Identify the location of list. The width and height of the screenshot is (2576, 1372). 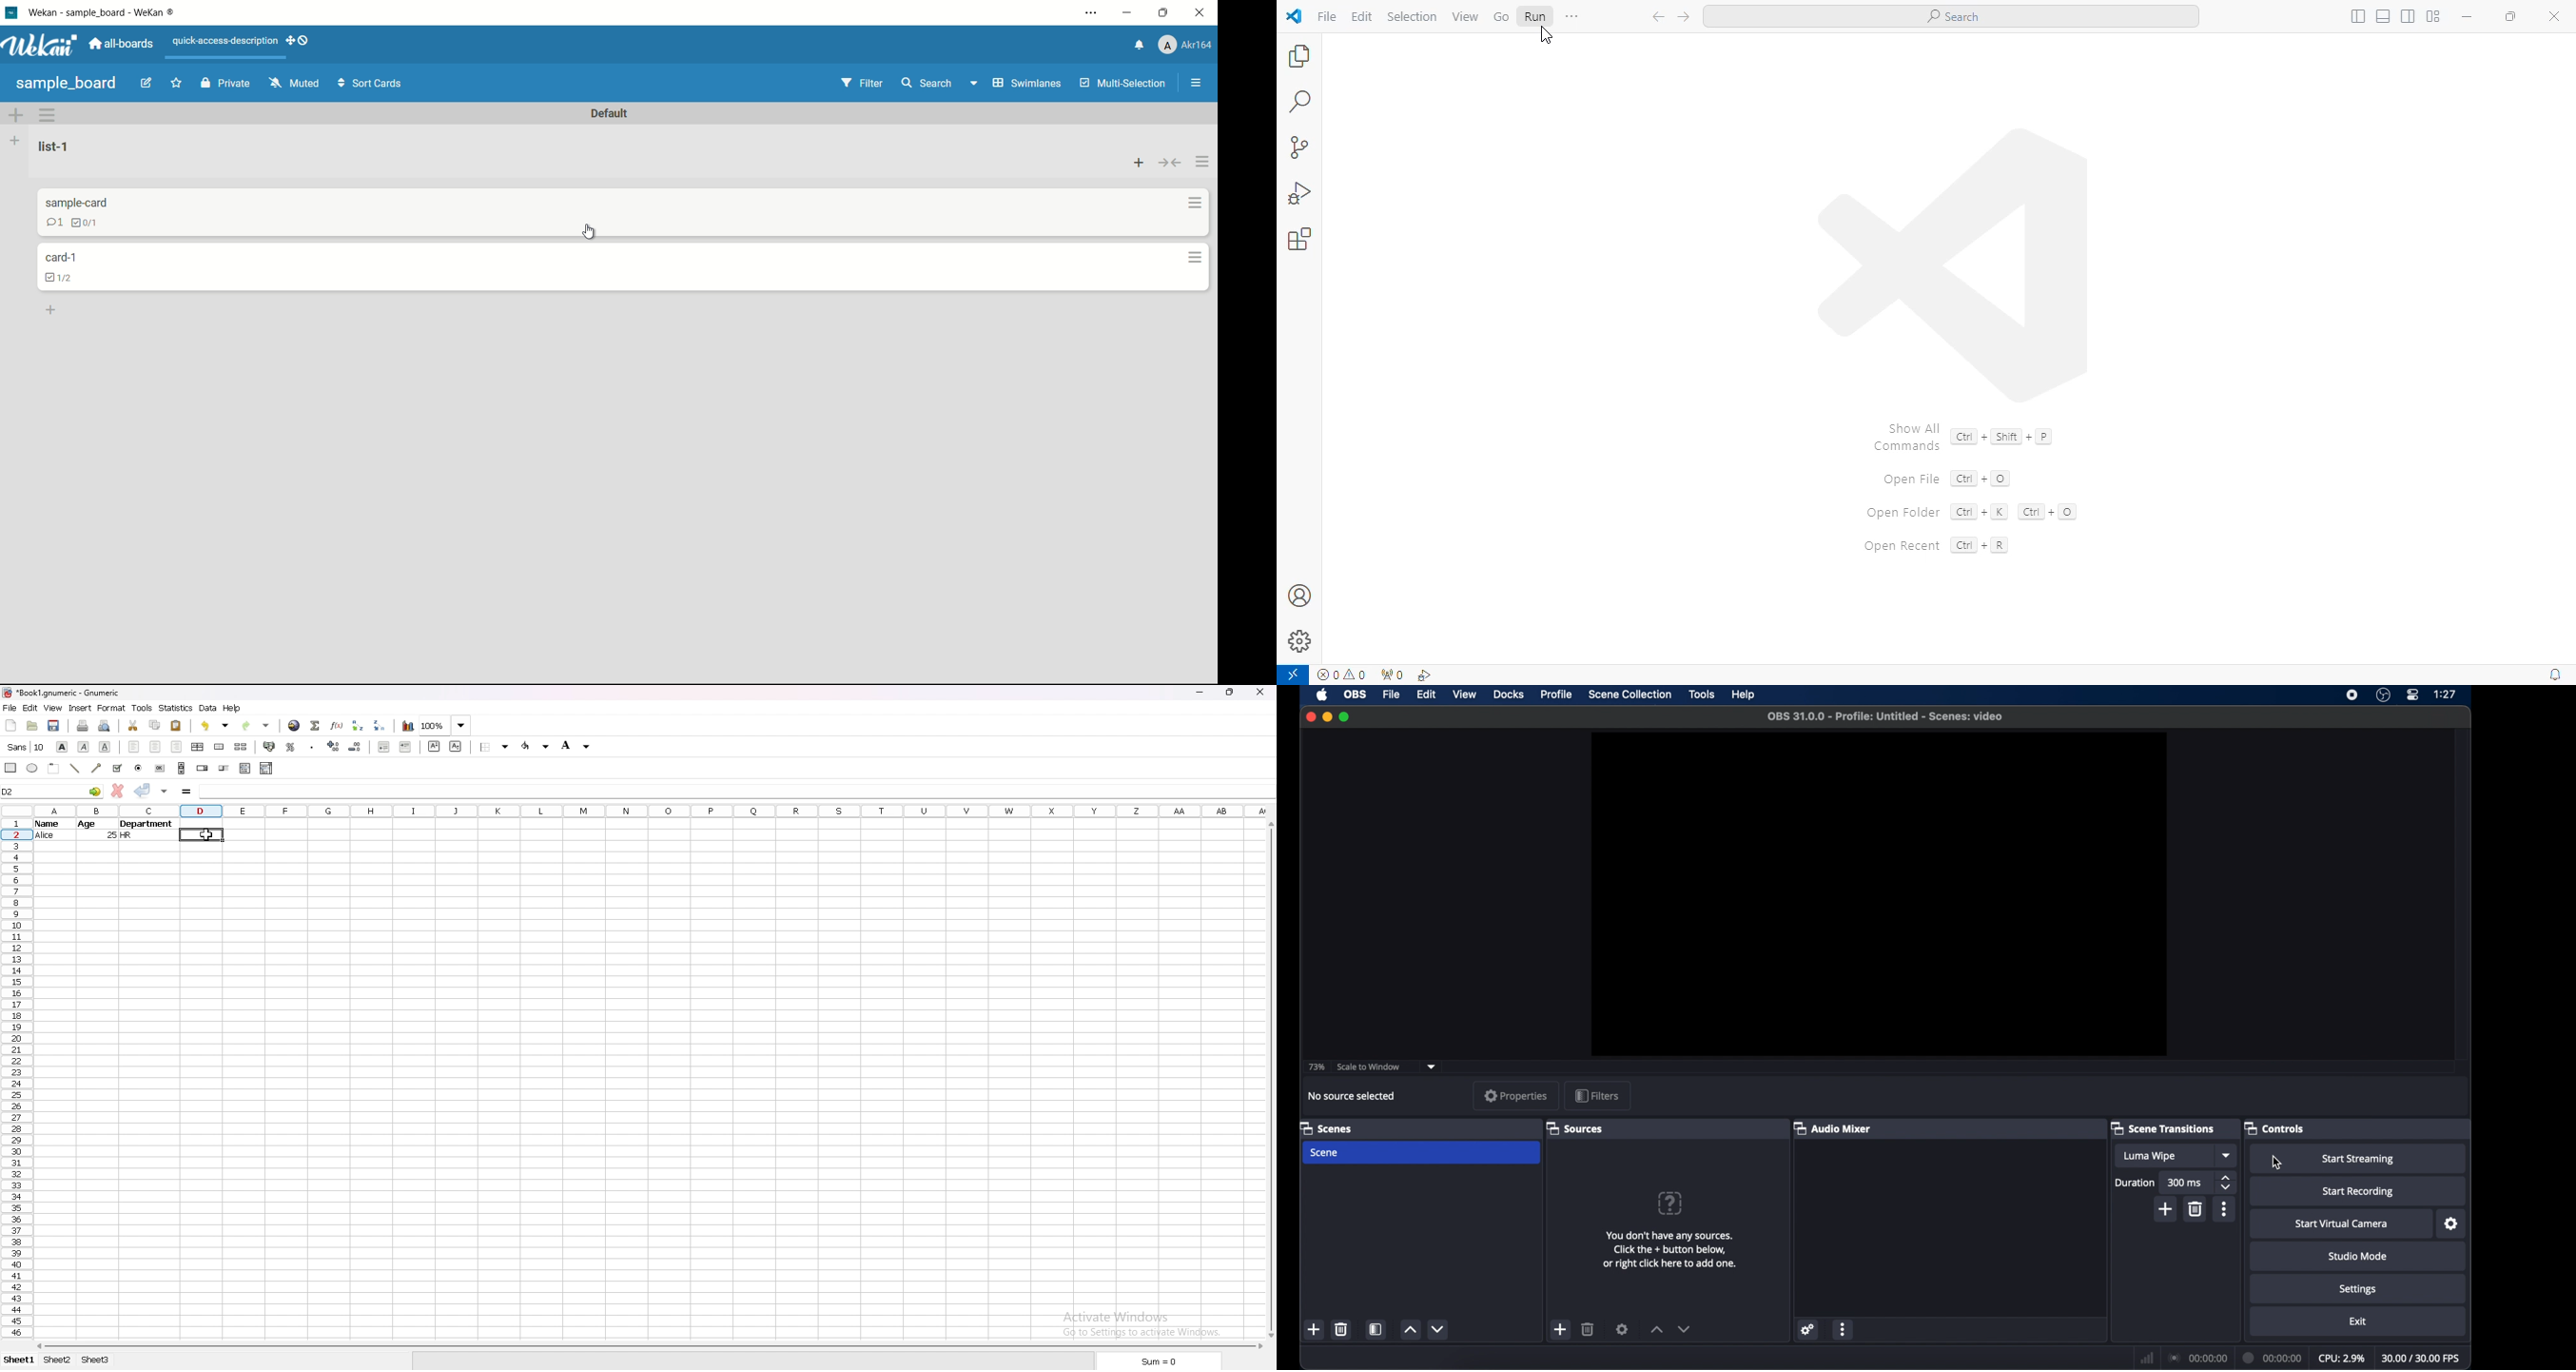
(245, 768).